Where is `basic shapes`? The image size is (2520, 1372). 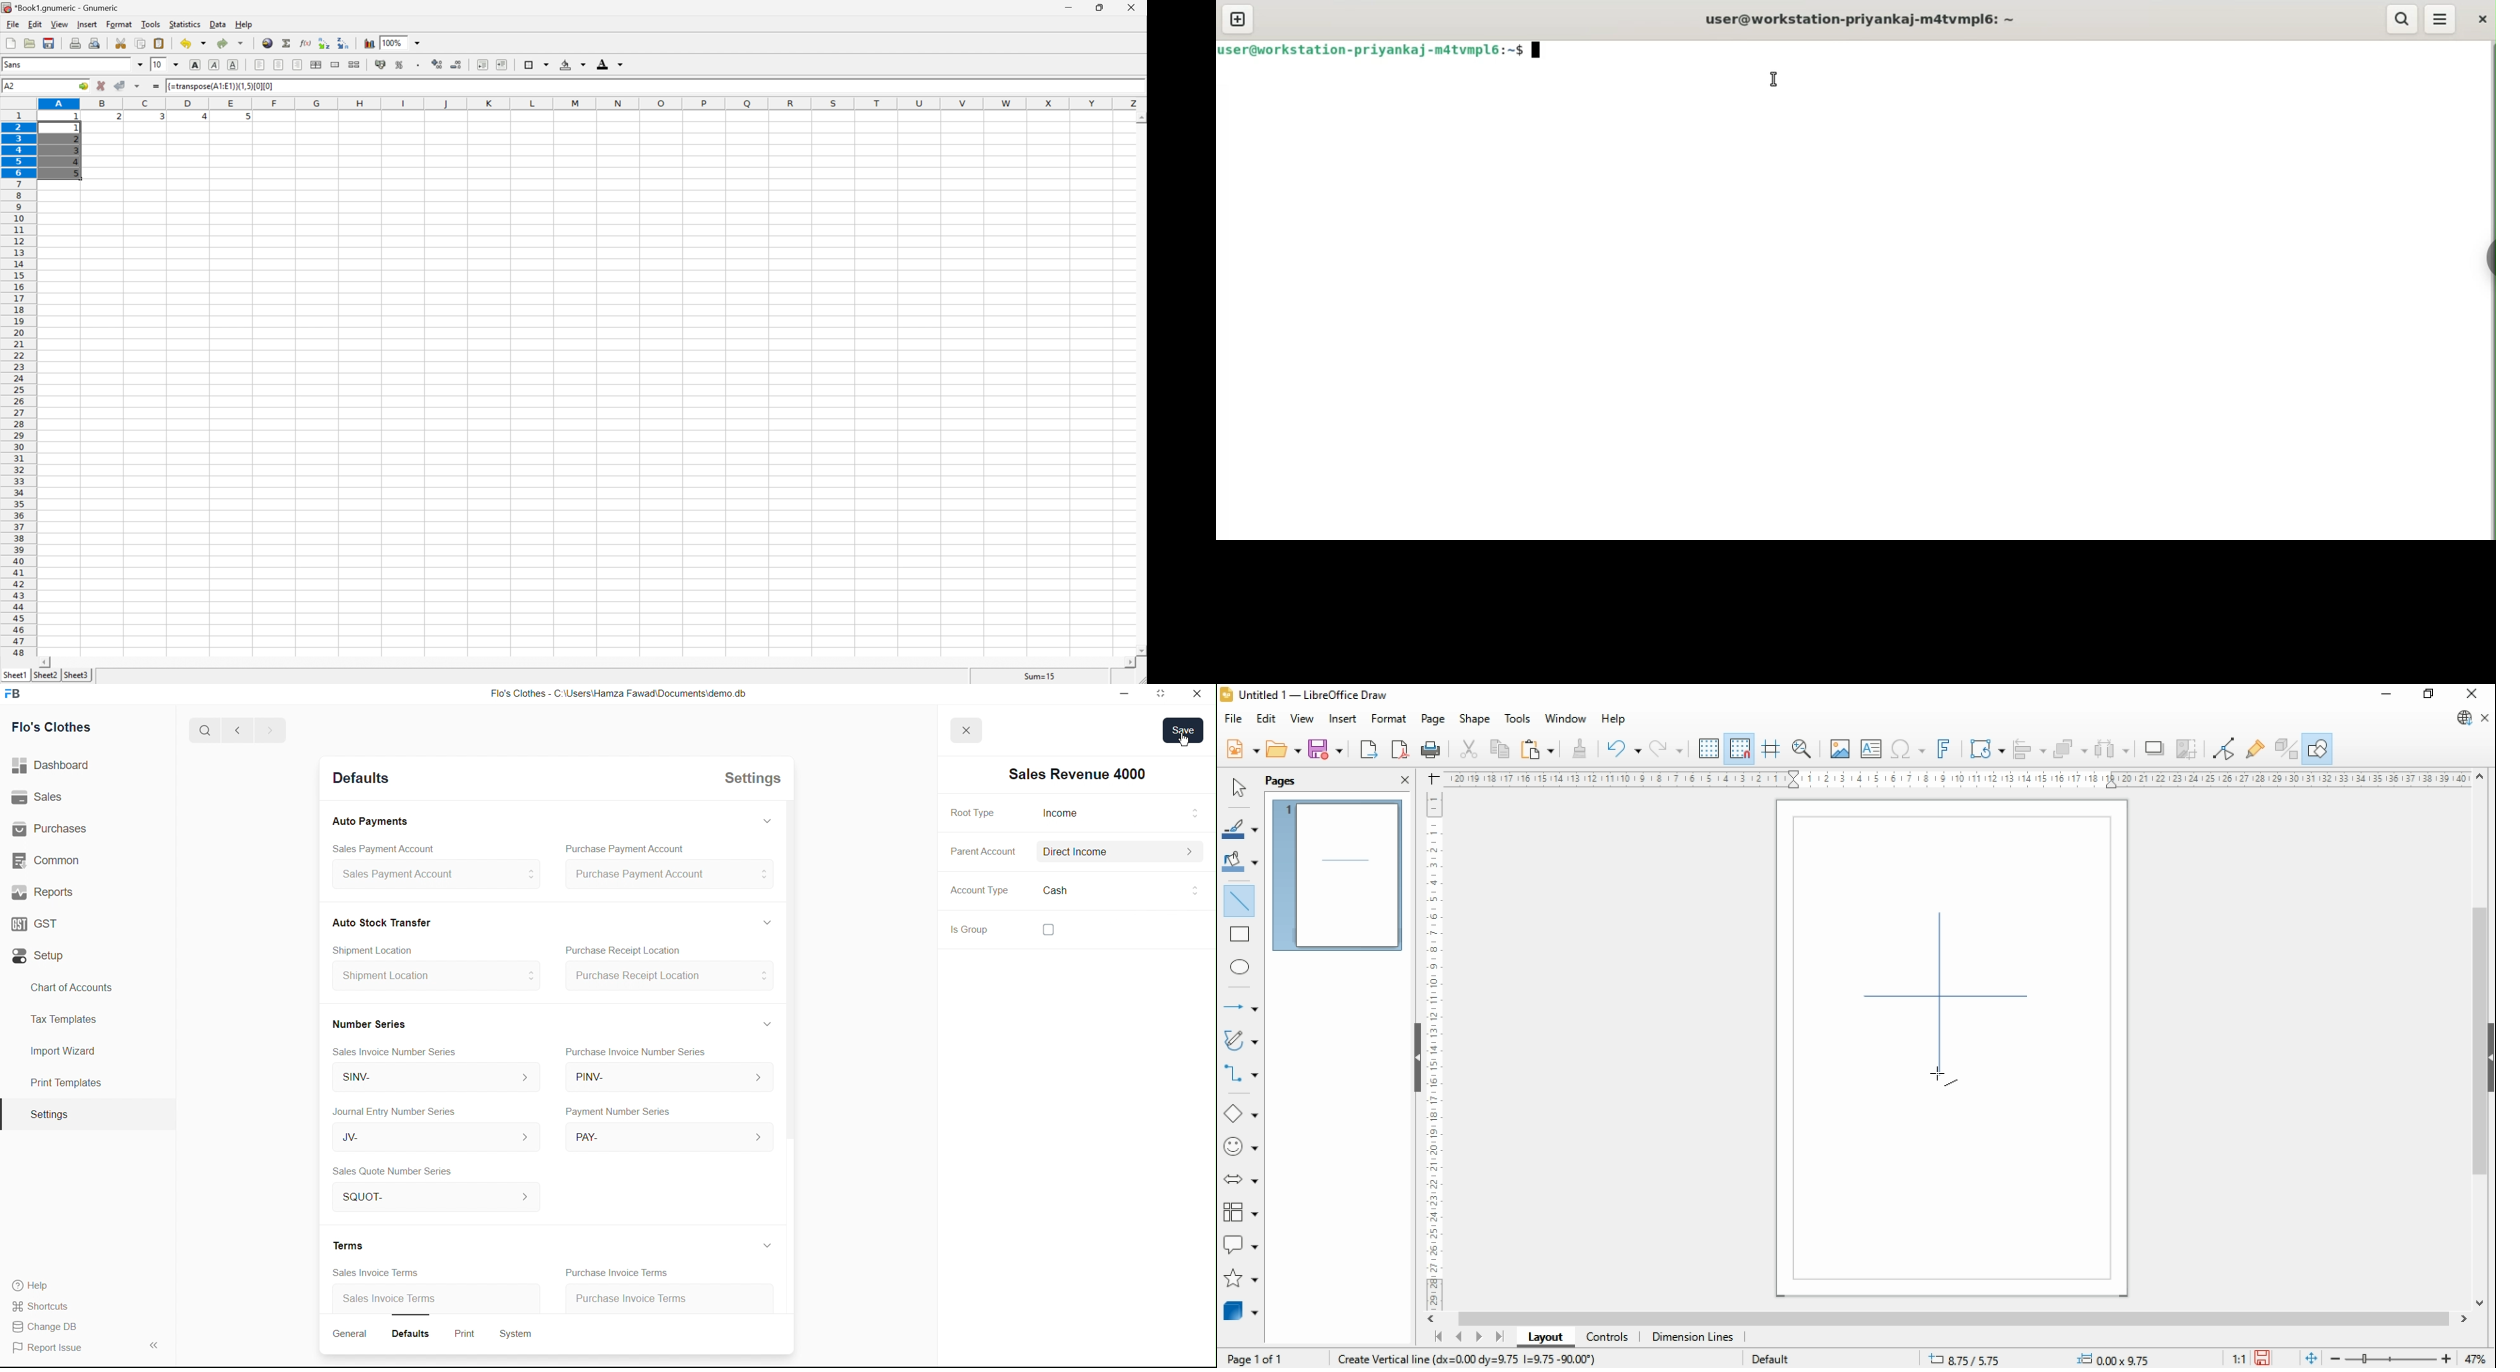 basic shapes is located at coordinates (1240, 1114).